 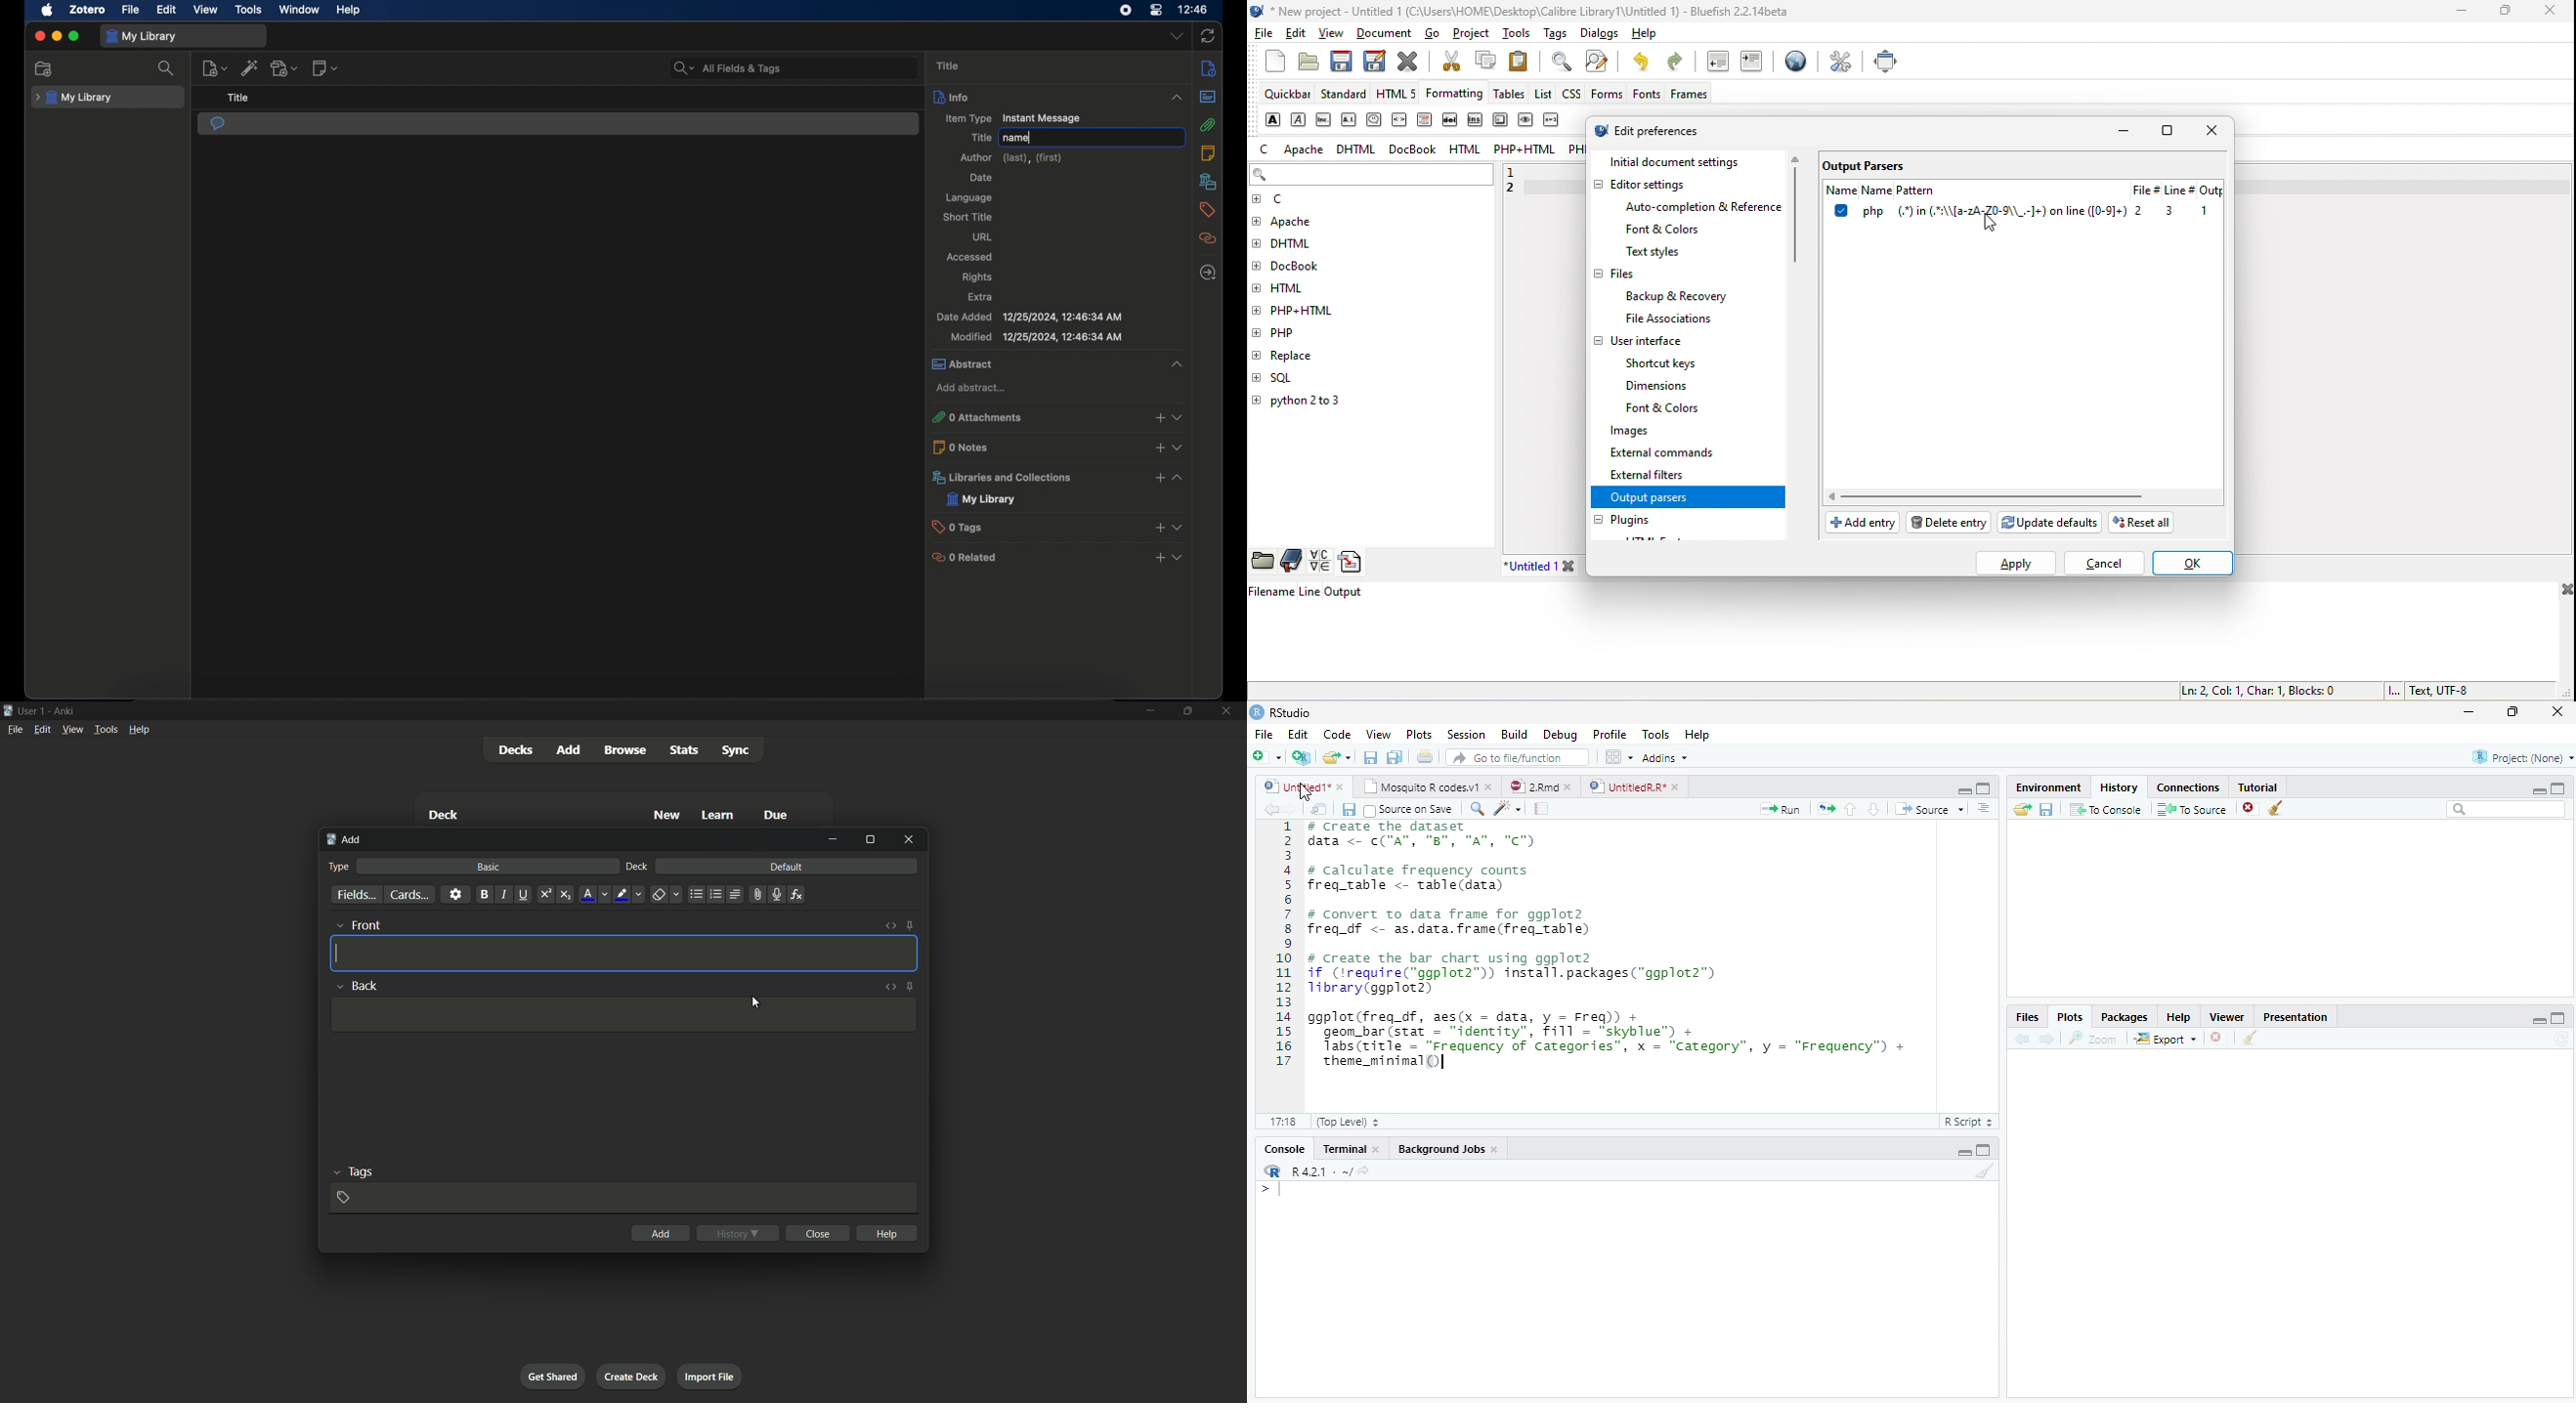 I want to click on Next, so click(x=2048, y=1038).